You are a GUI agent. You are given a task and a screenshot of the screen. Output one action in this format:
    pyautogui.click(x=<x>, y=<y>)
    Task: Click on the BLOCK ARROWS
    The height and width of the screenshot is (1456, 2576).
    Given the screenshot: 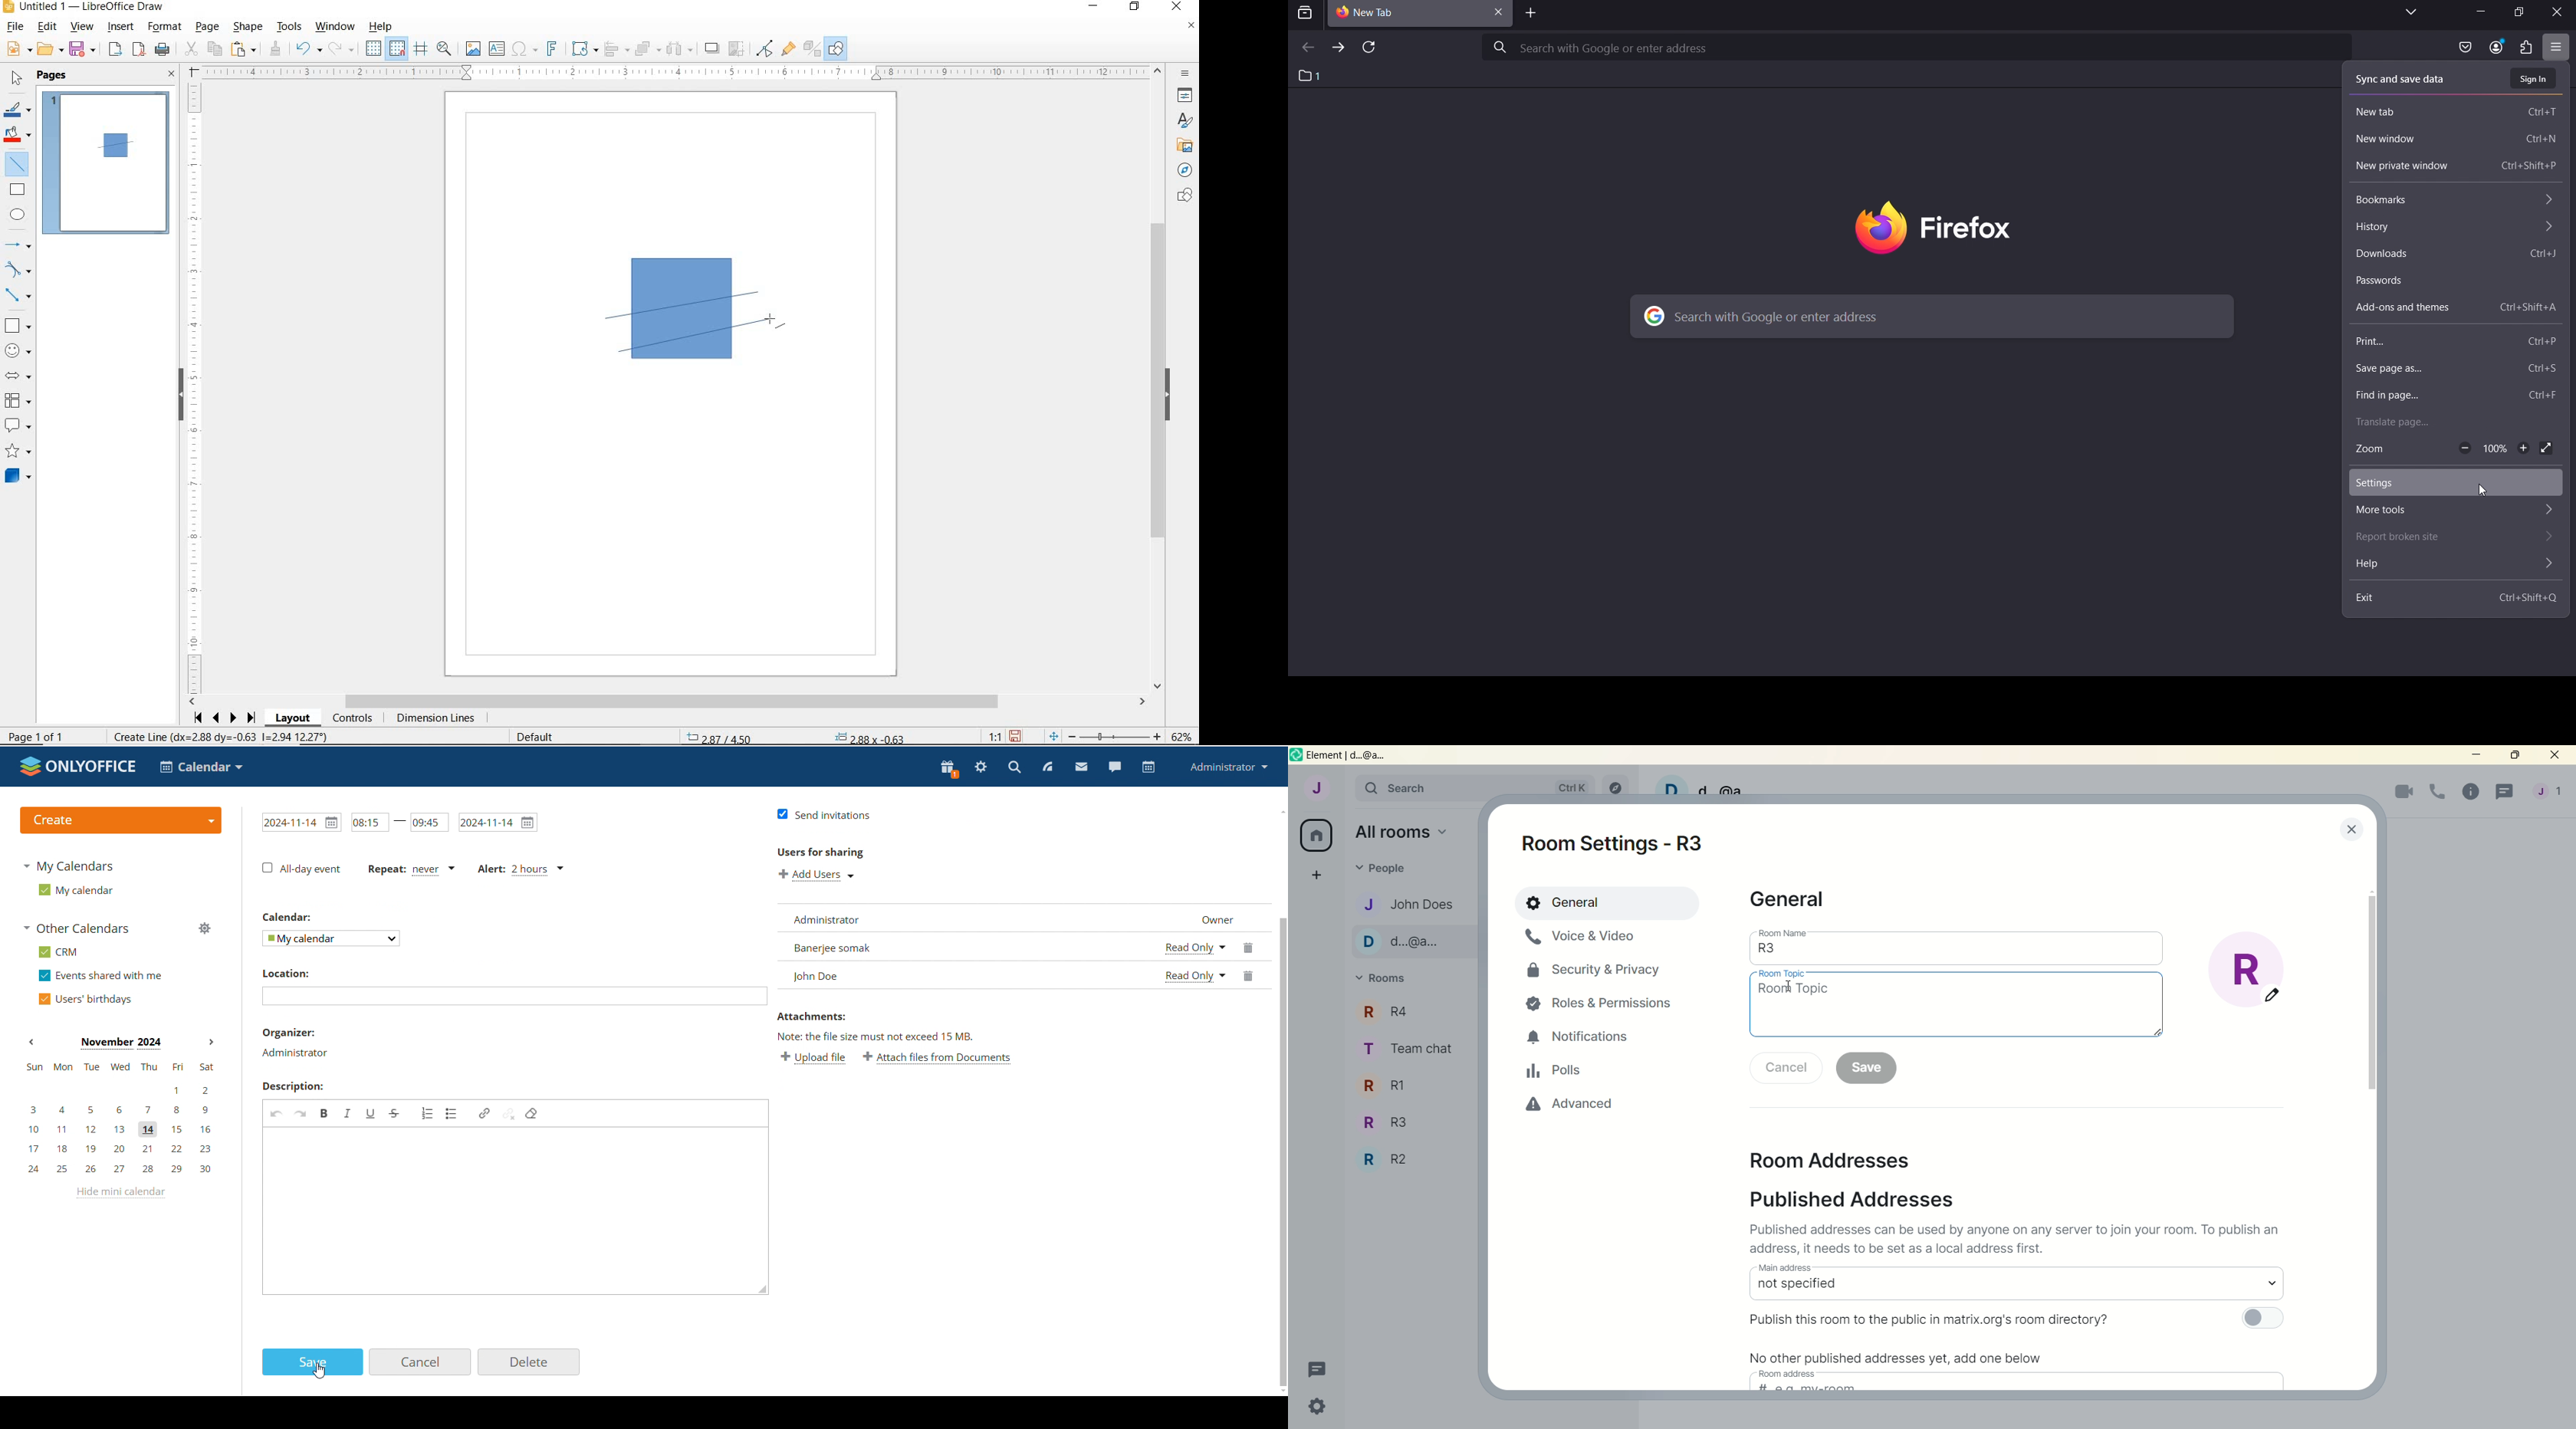 What is the action you would take?
    pyautogui.click(x=22, y=375)
    